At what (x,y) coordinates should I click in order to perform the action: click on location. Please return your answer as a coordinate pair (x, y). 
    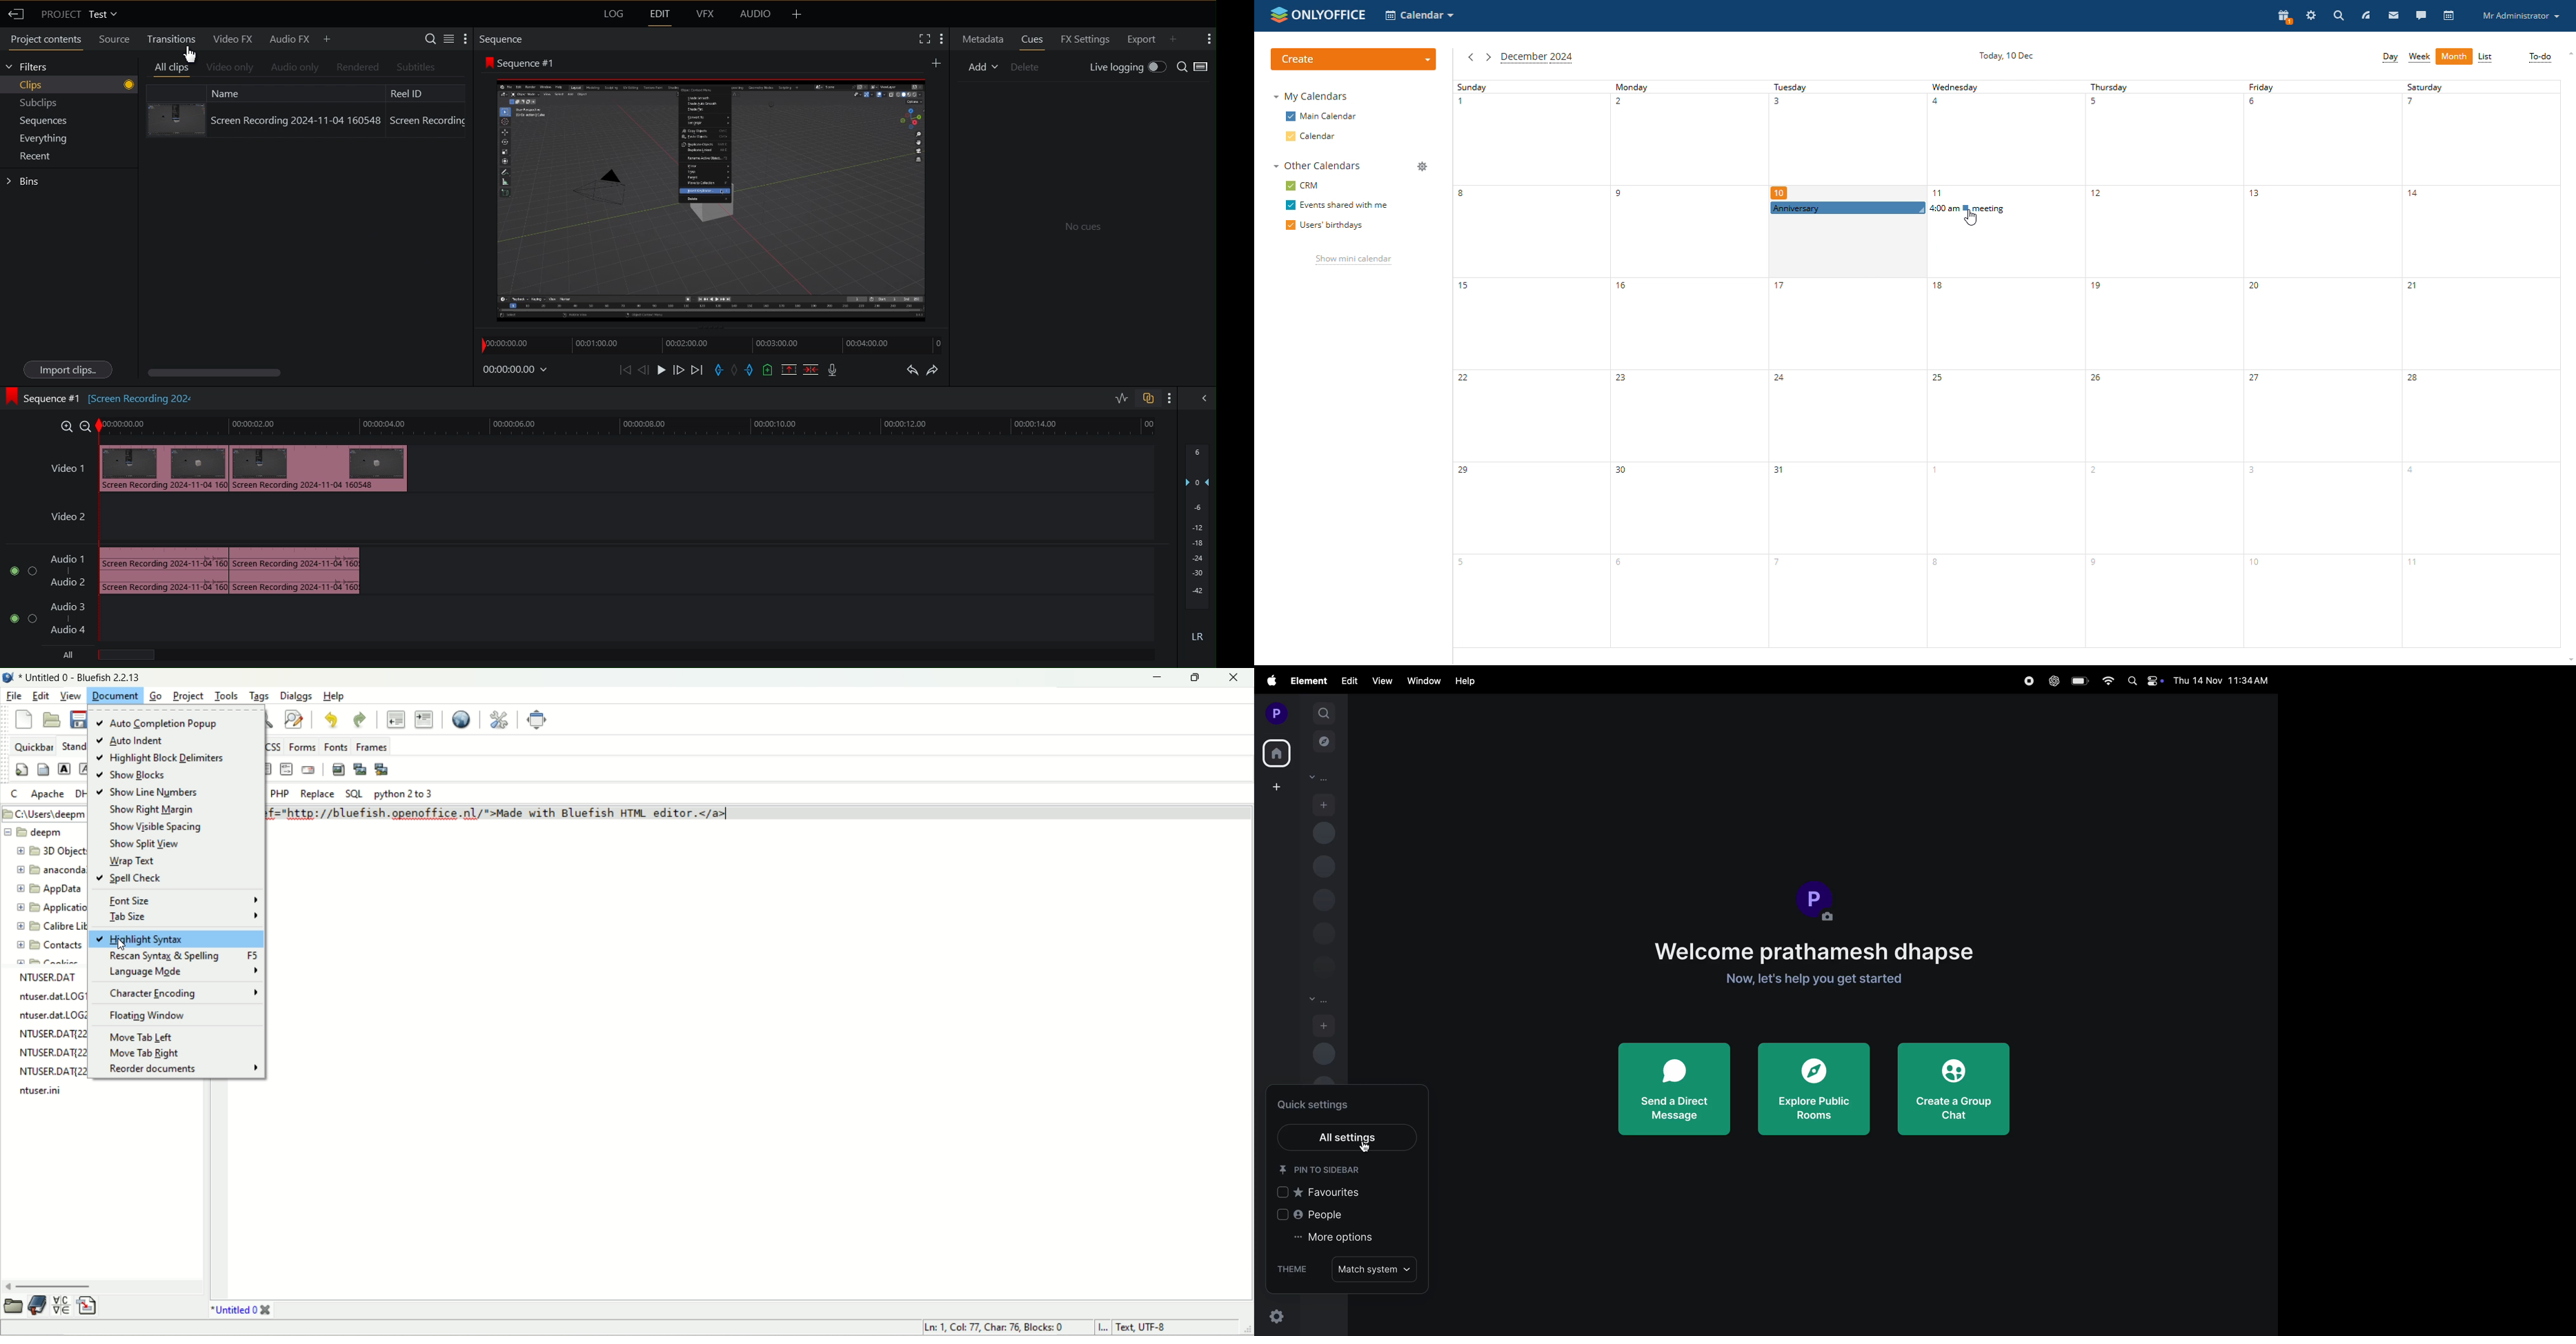
    Looking at the image, I should click on (48, 810).